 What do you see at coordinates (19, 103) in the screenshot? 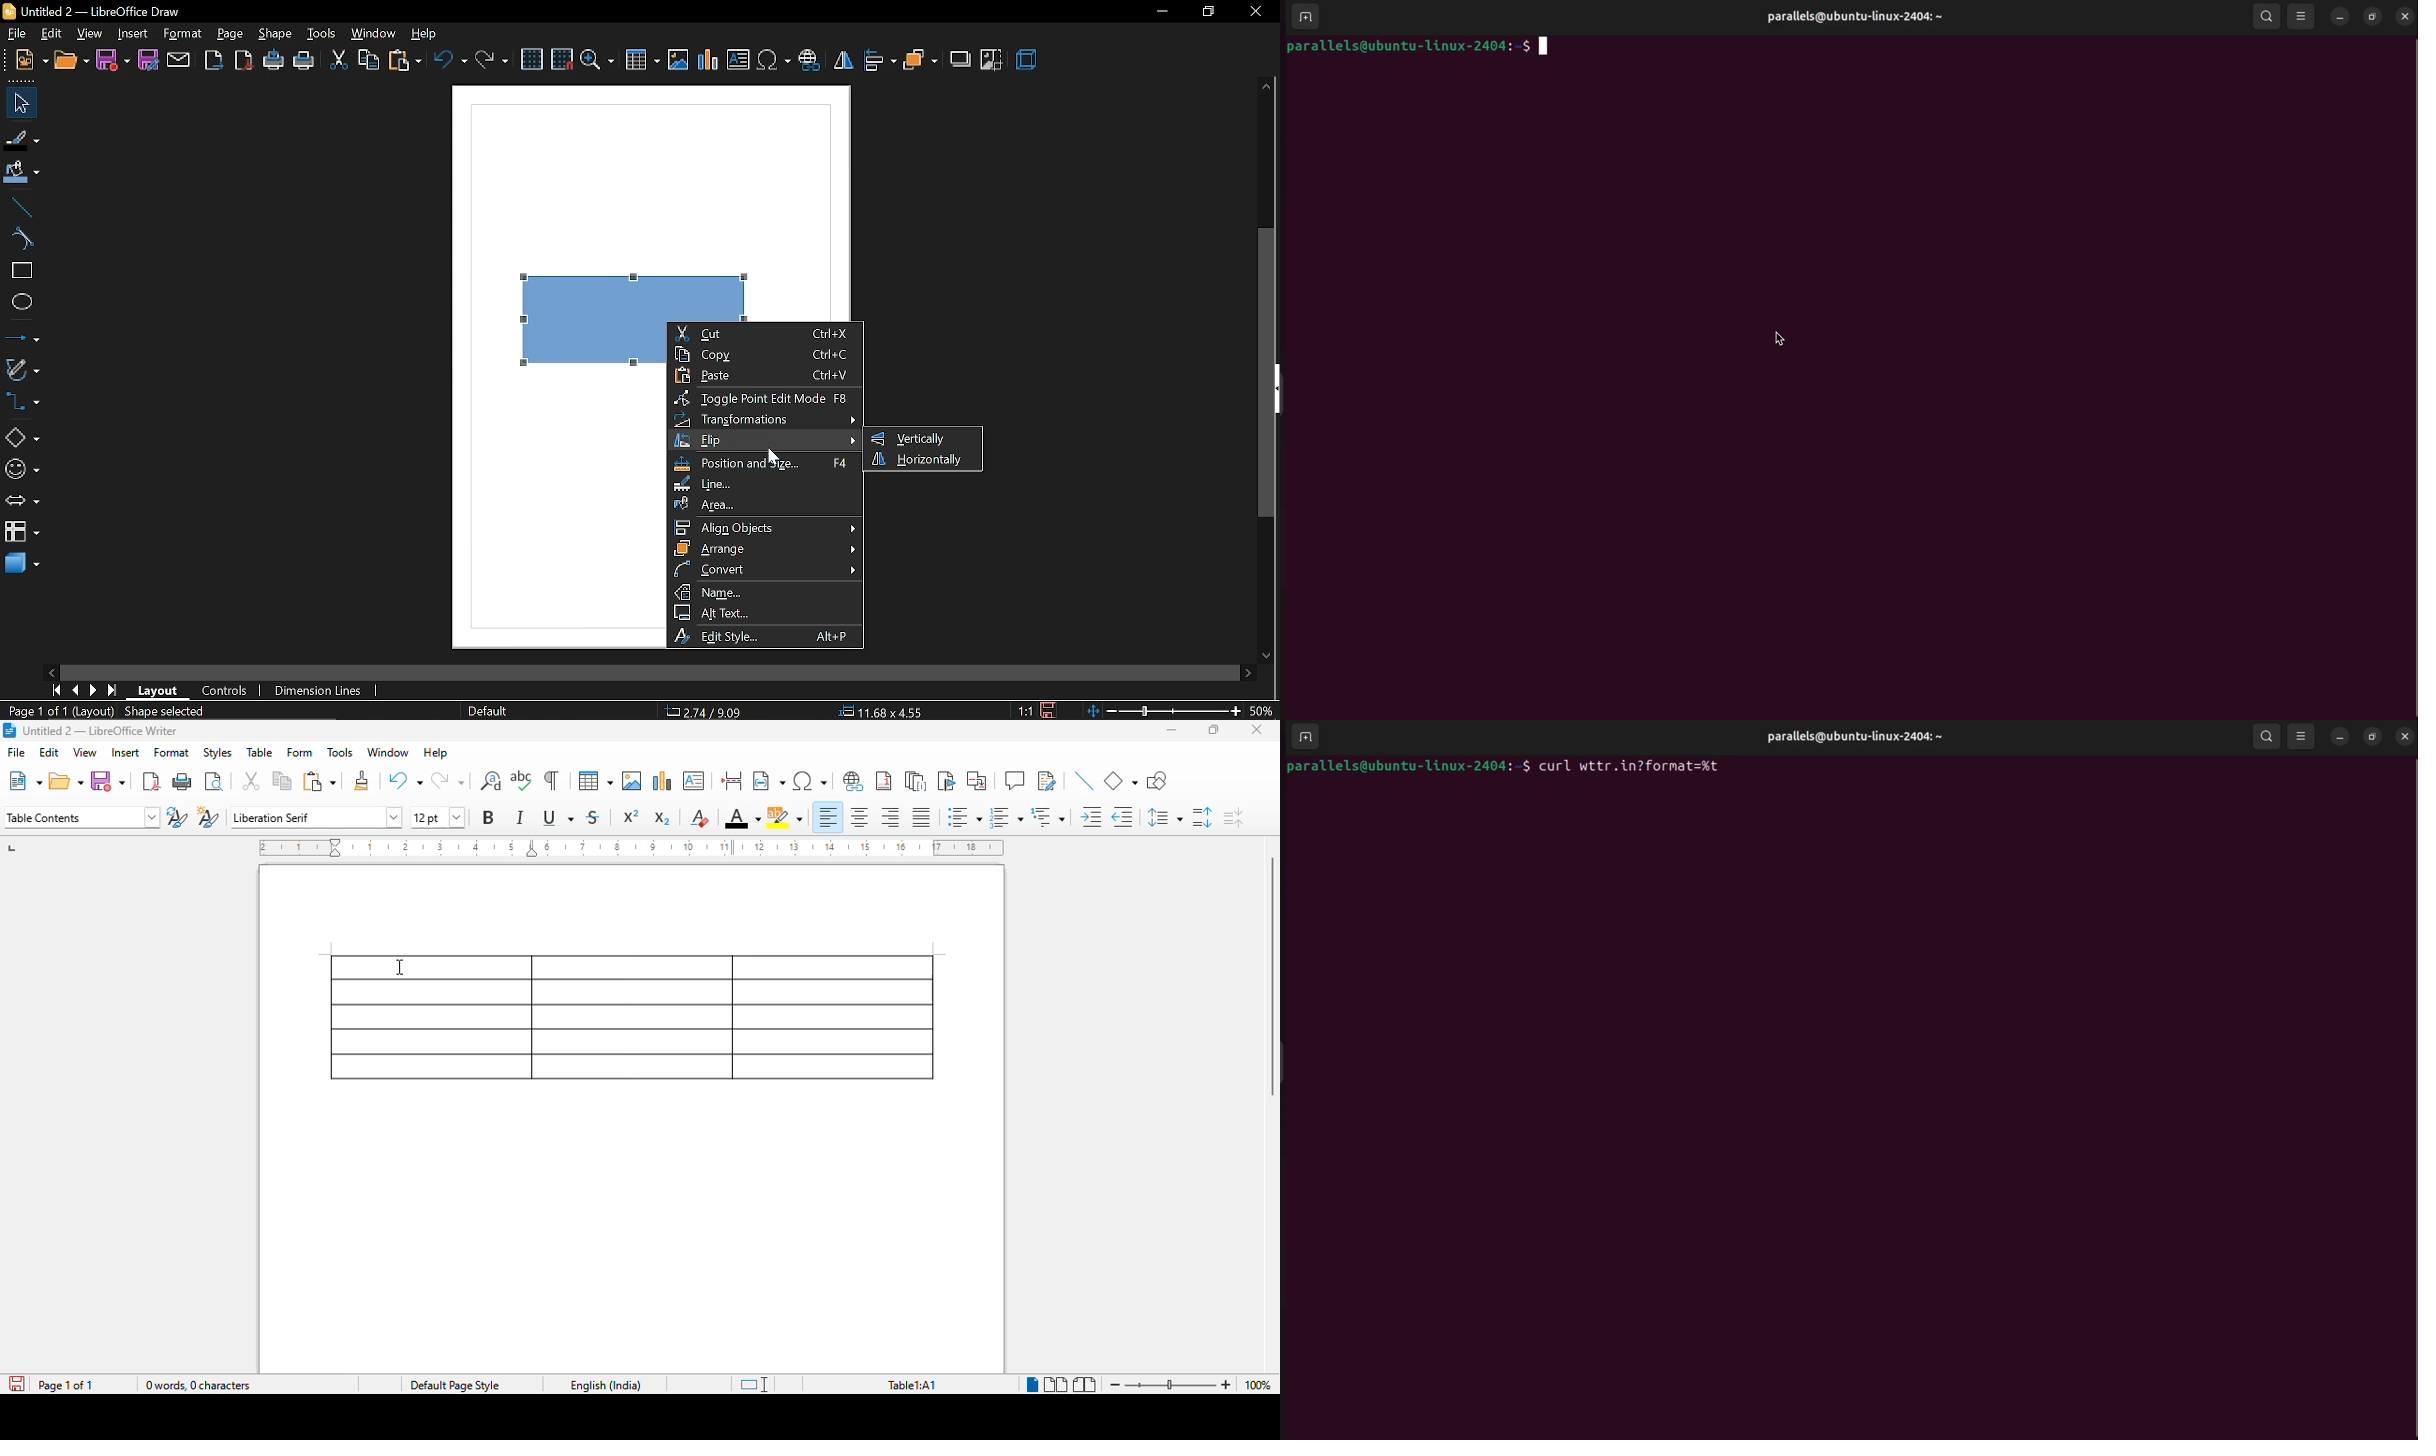
I see `select` at bounding box center [19, 103].